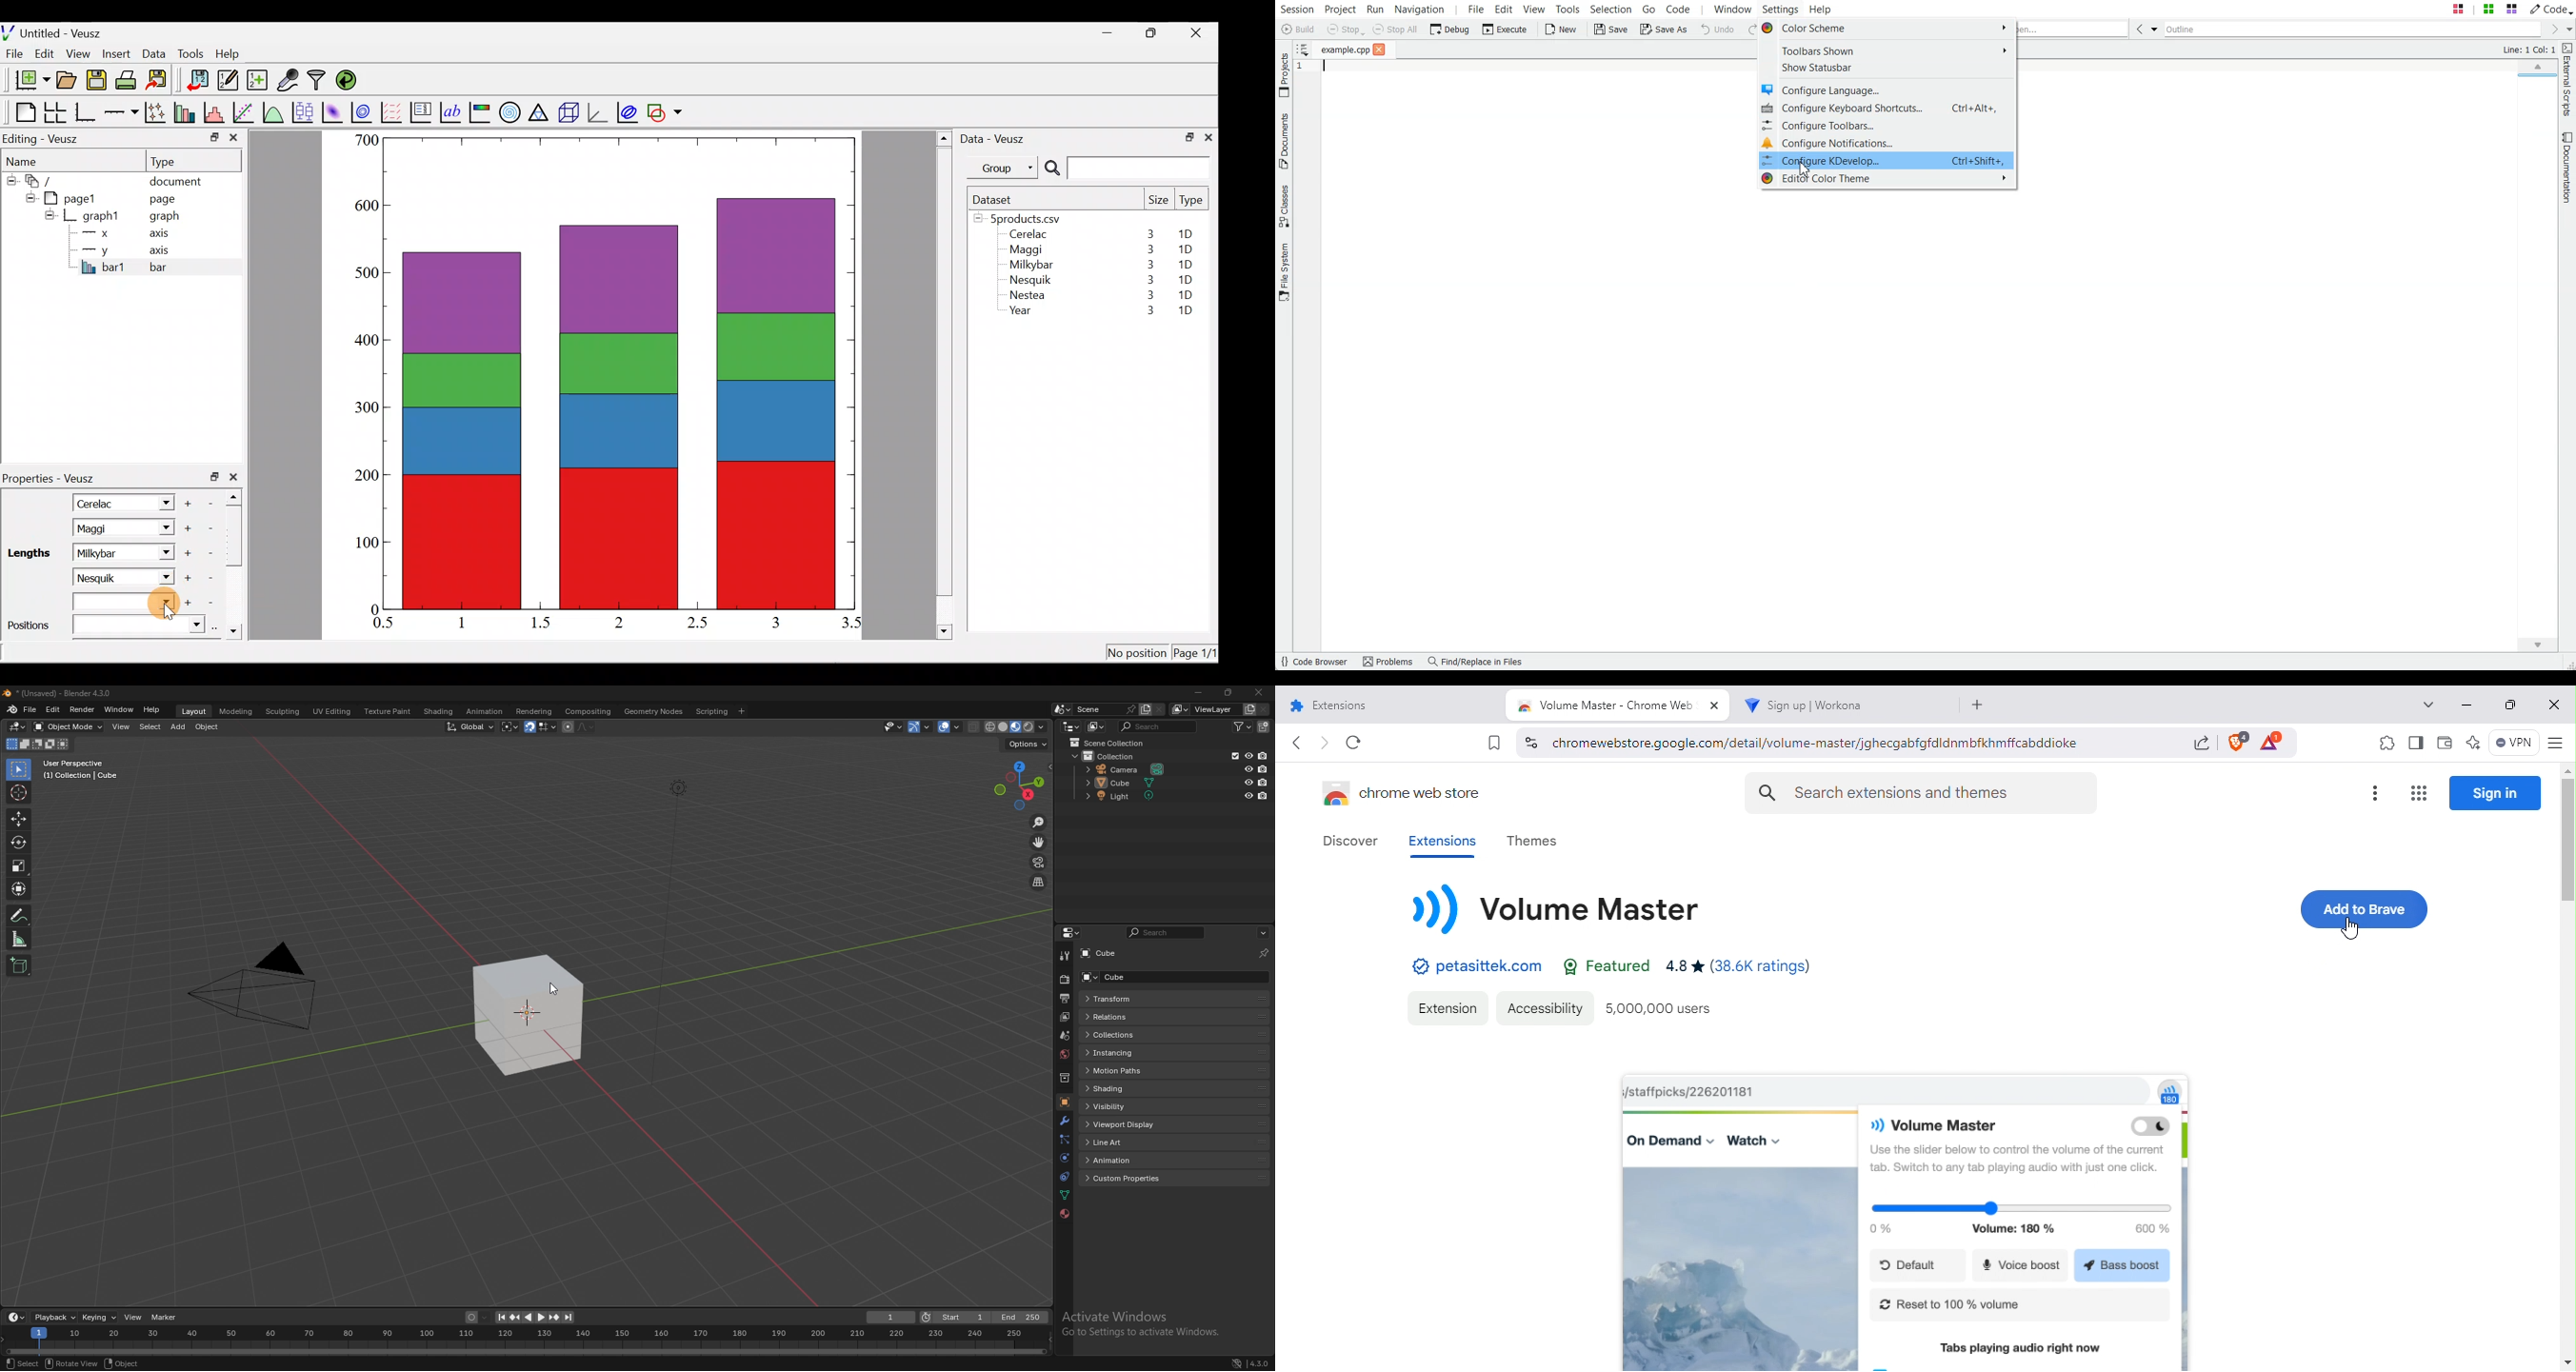  Describe the element at coordinates (1040, 842) in the screenshot. I see `move` at that location.